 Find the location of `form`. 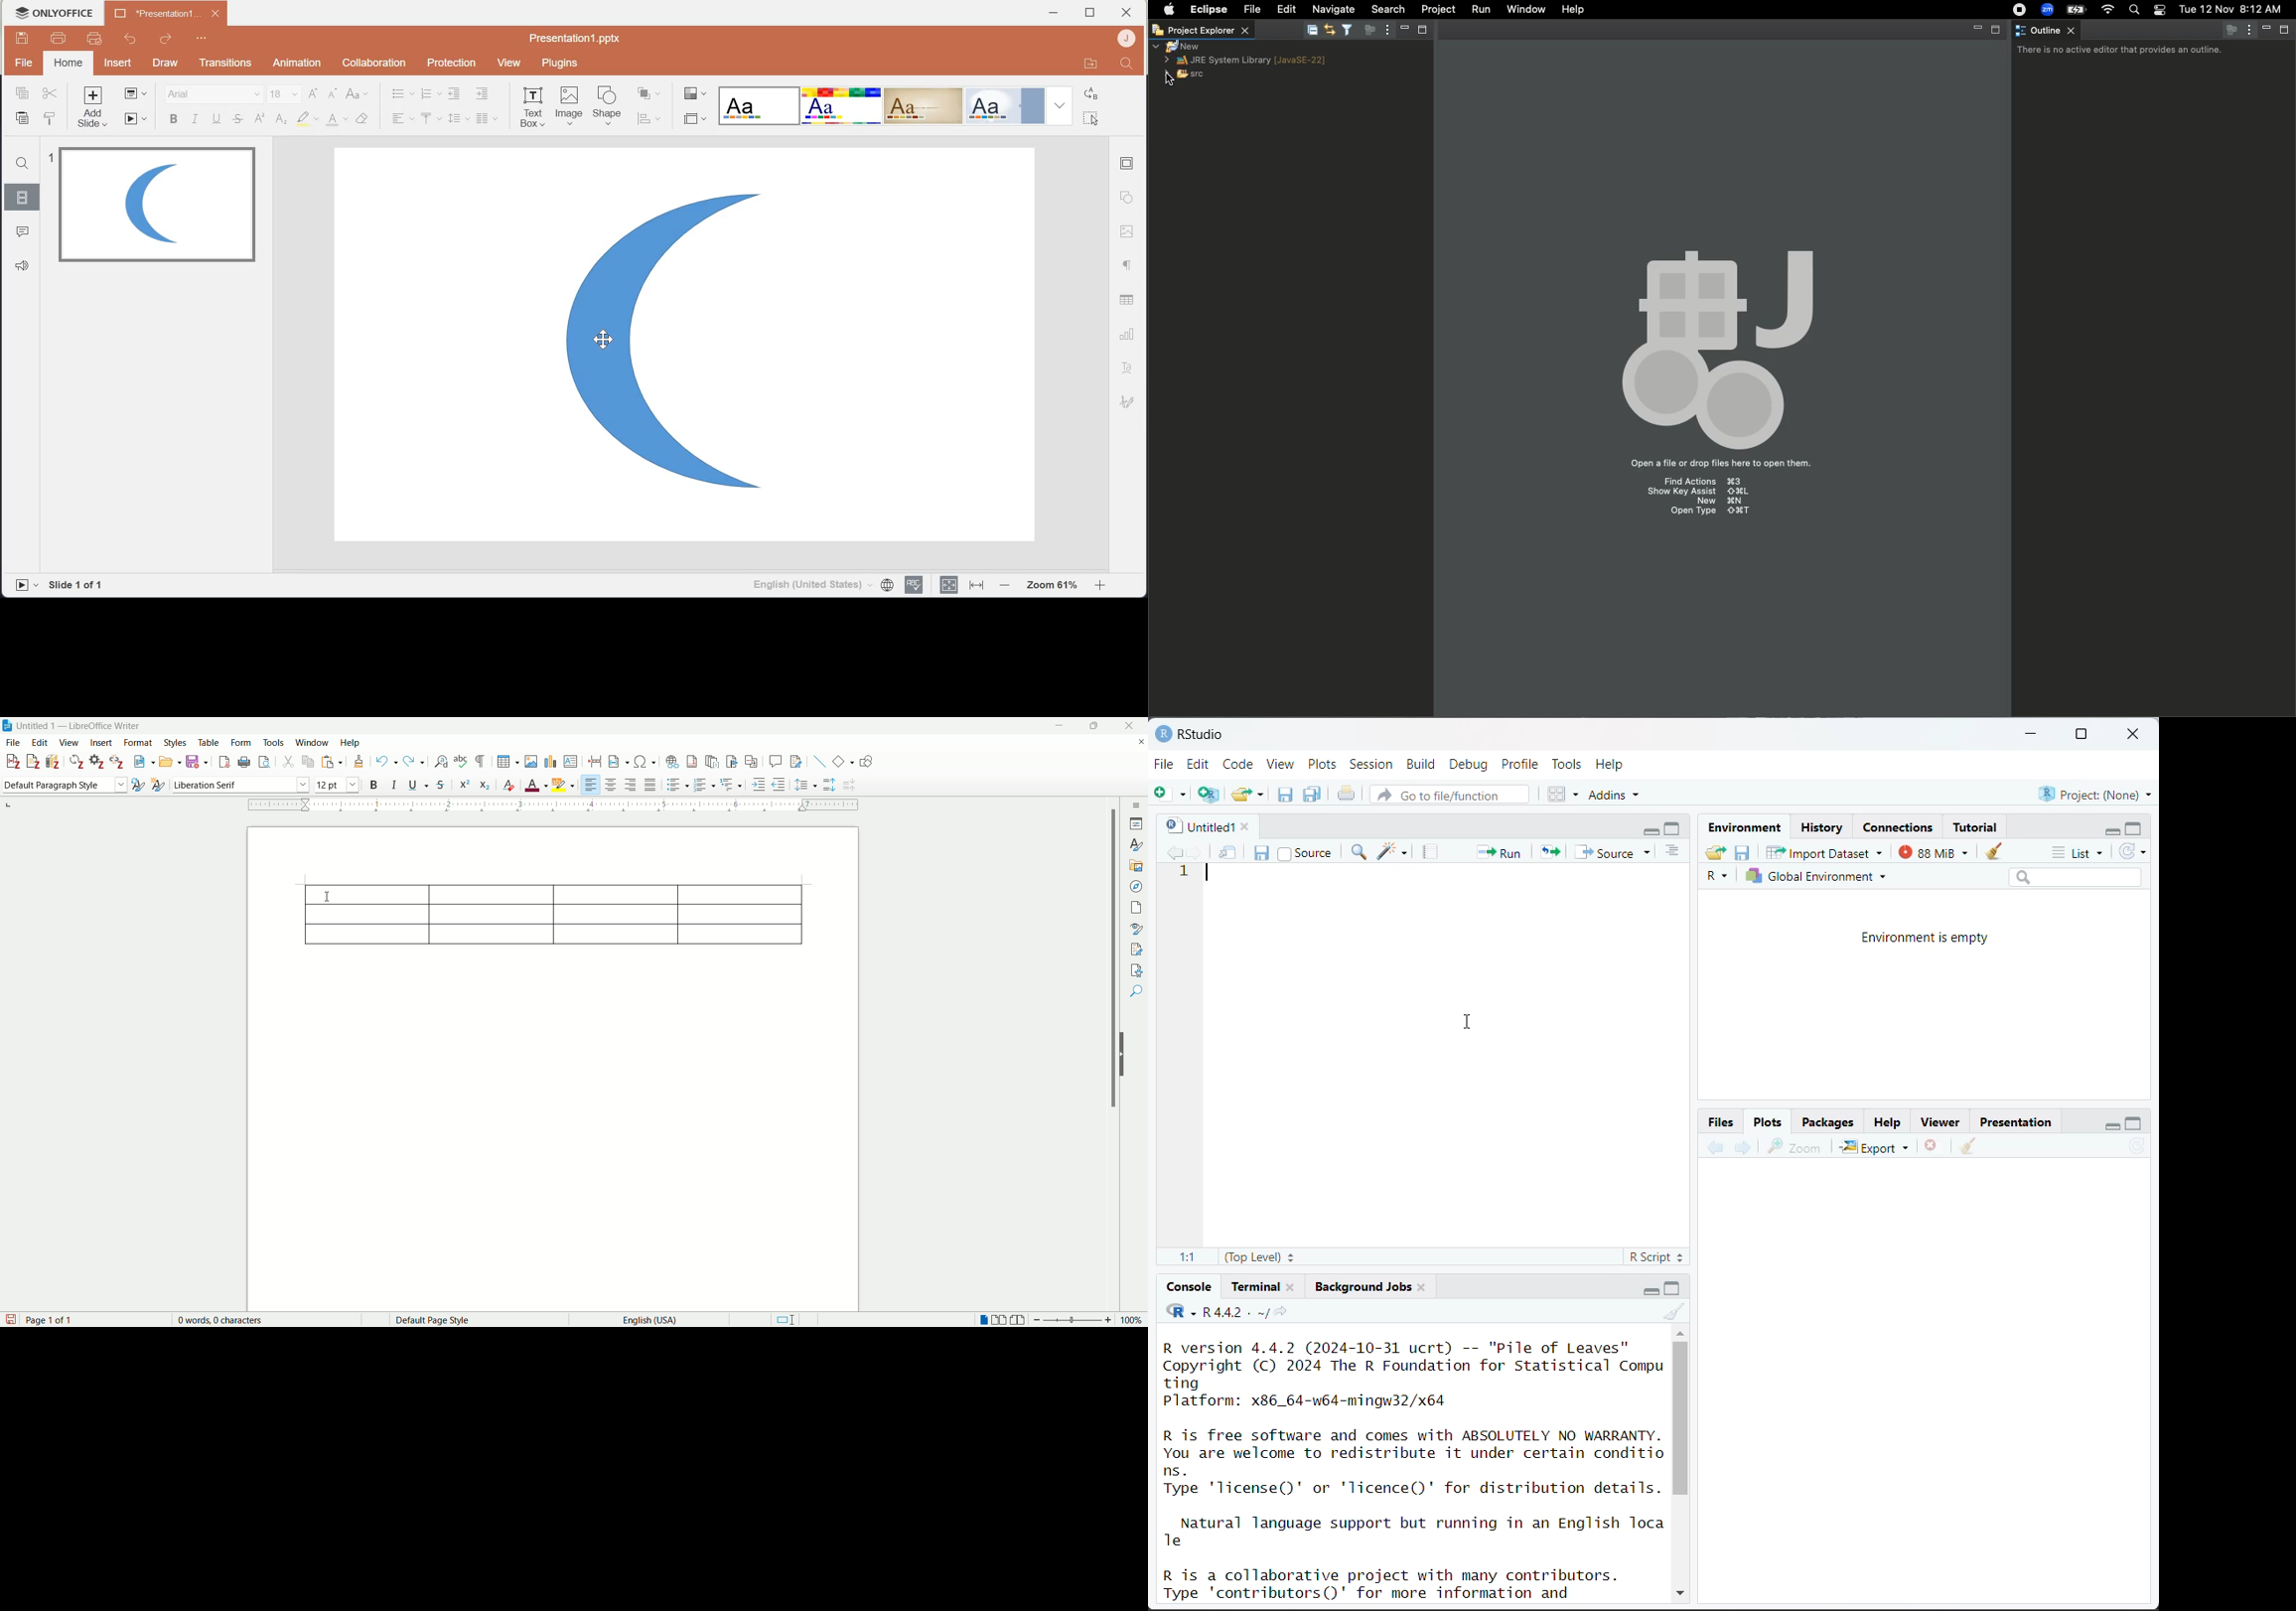

form is located at coordinates (240, 741).